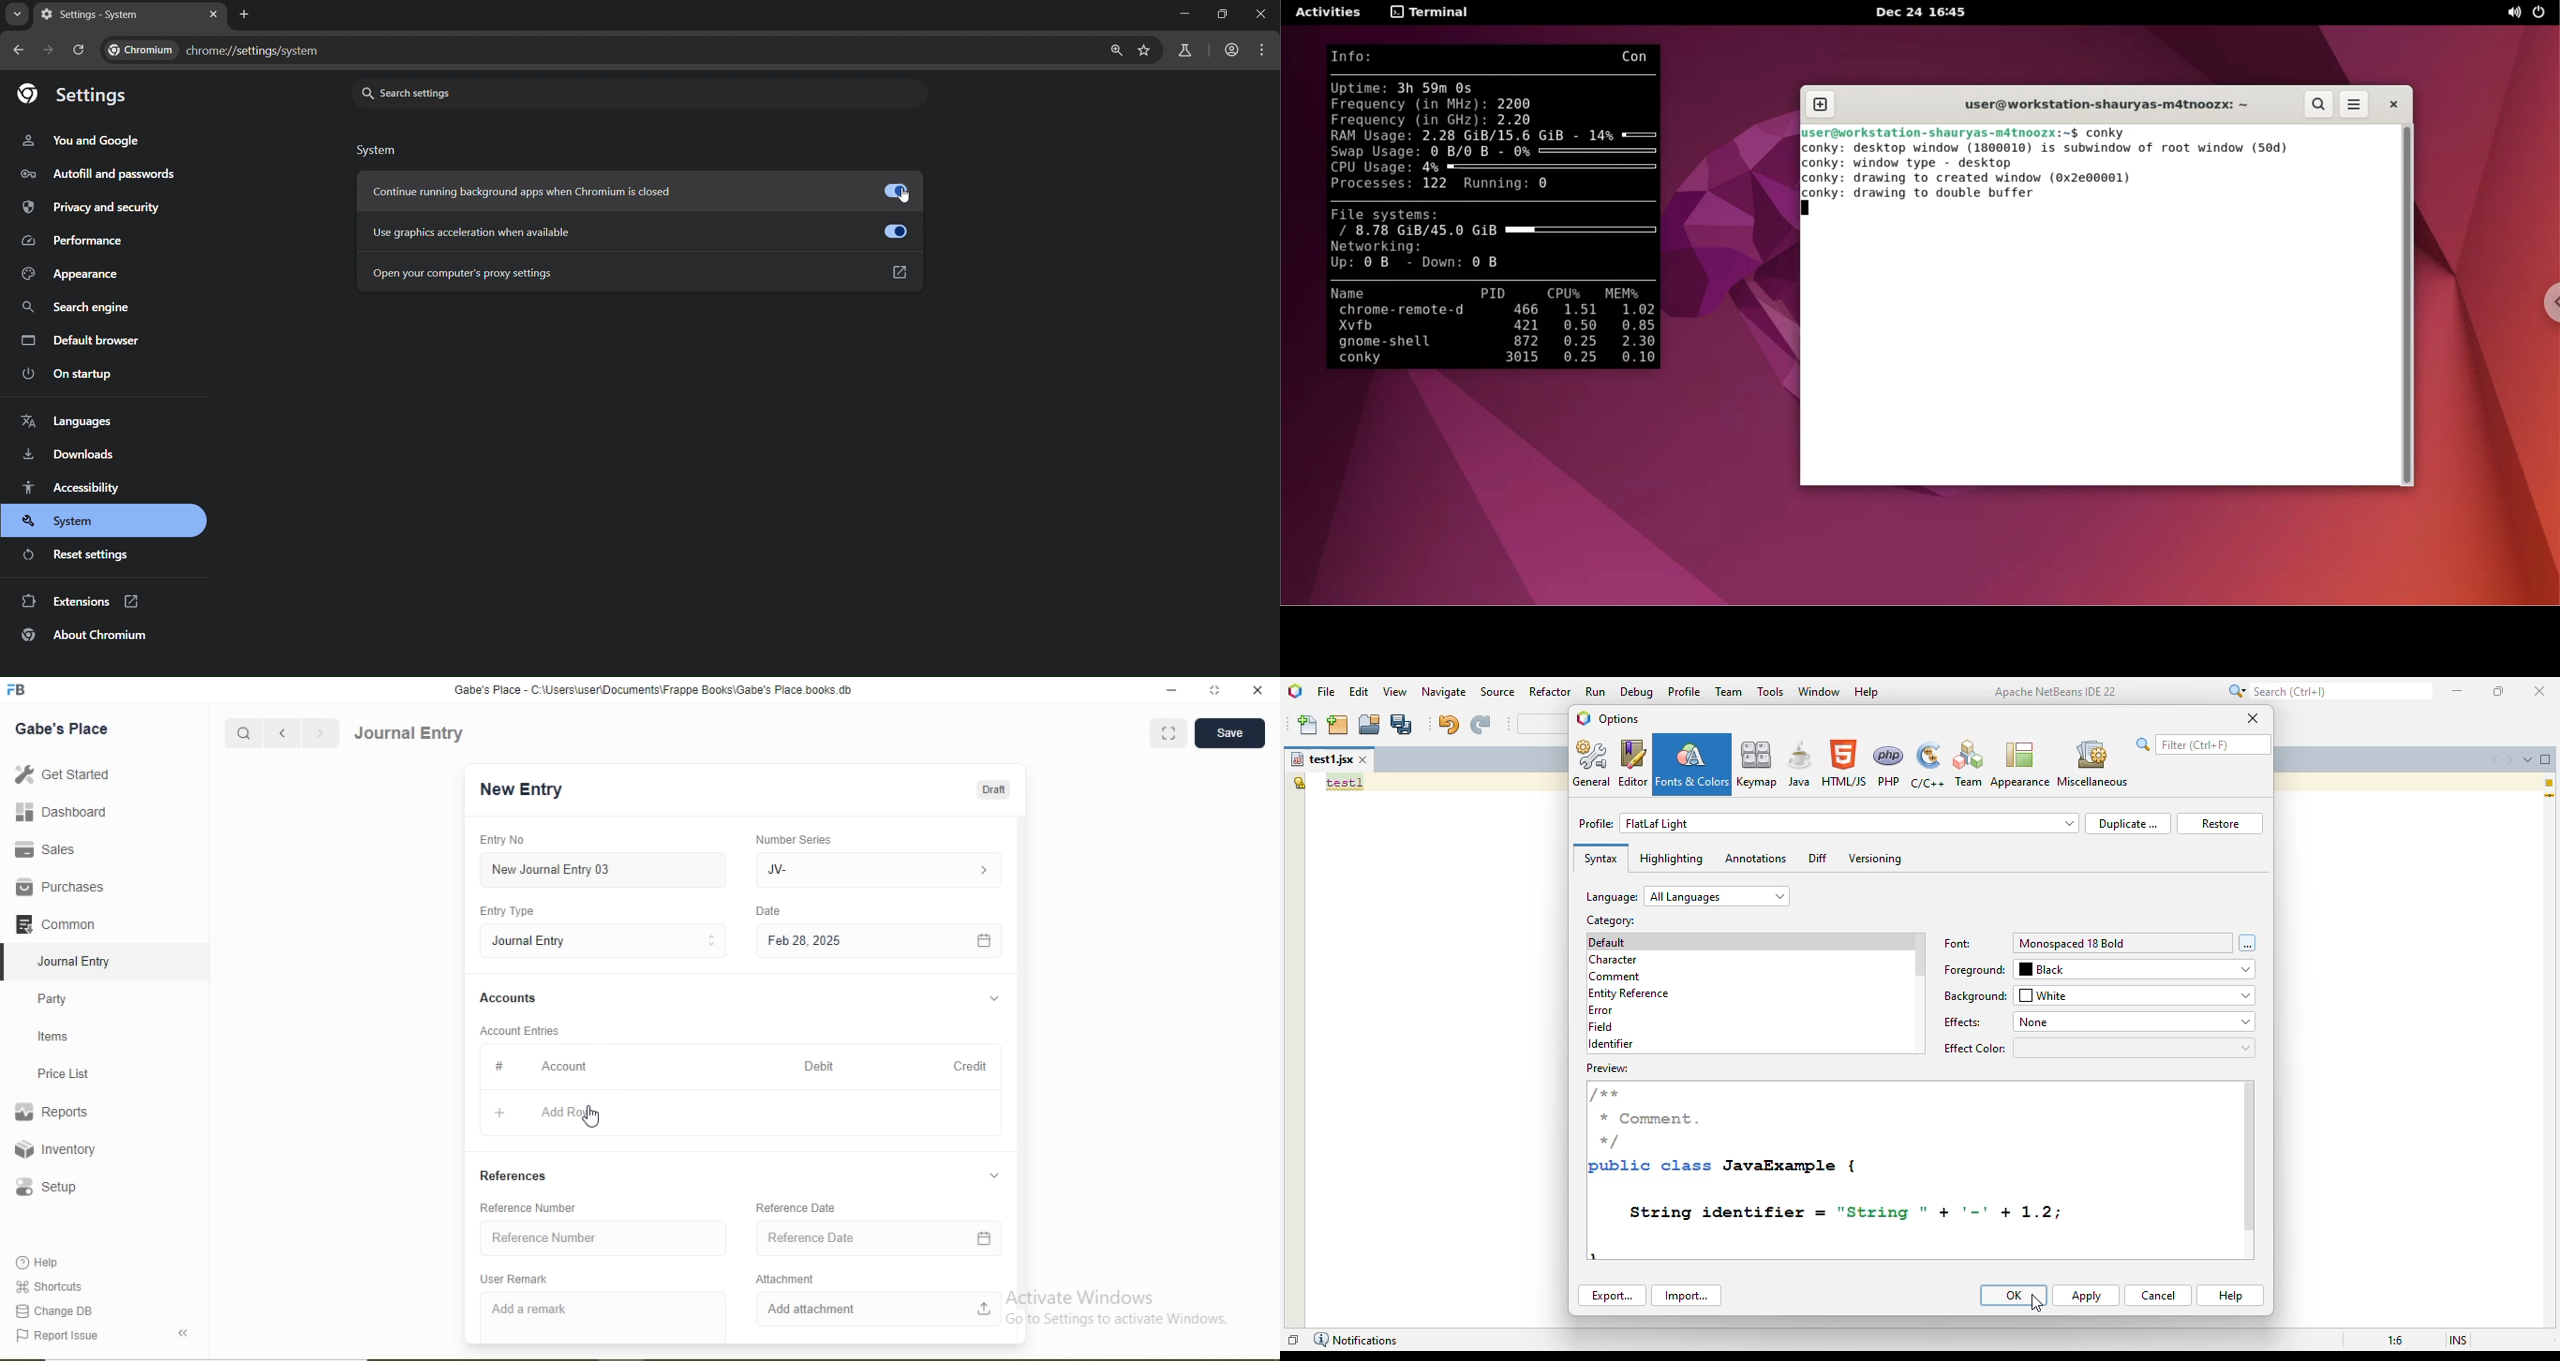  What do you see at coordinates (1215, 690) in the screenshot?
I see `full screen` at bounding box center [1215, 690].